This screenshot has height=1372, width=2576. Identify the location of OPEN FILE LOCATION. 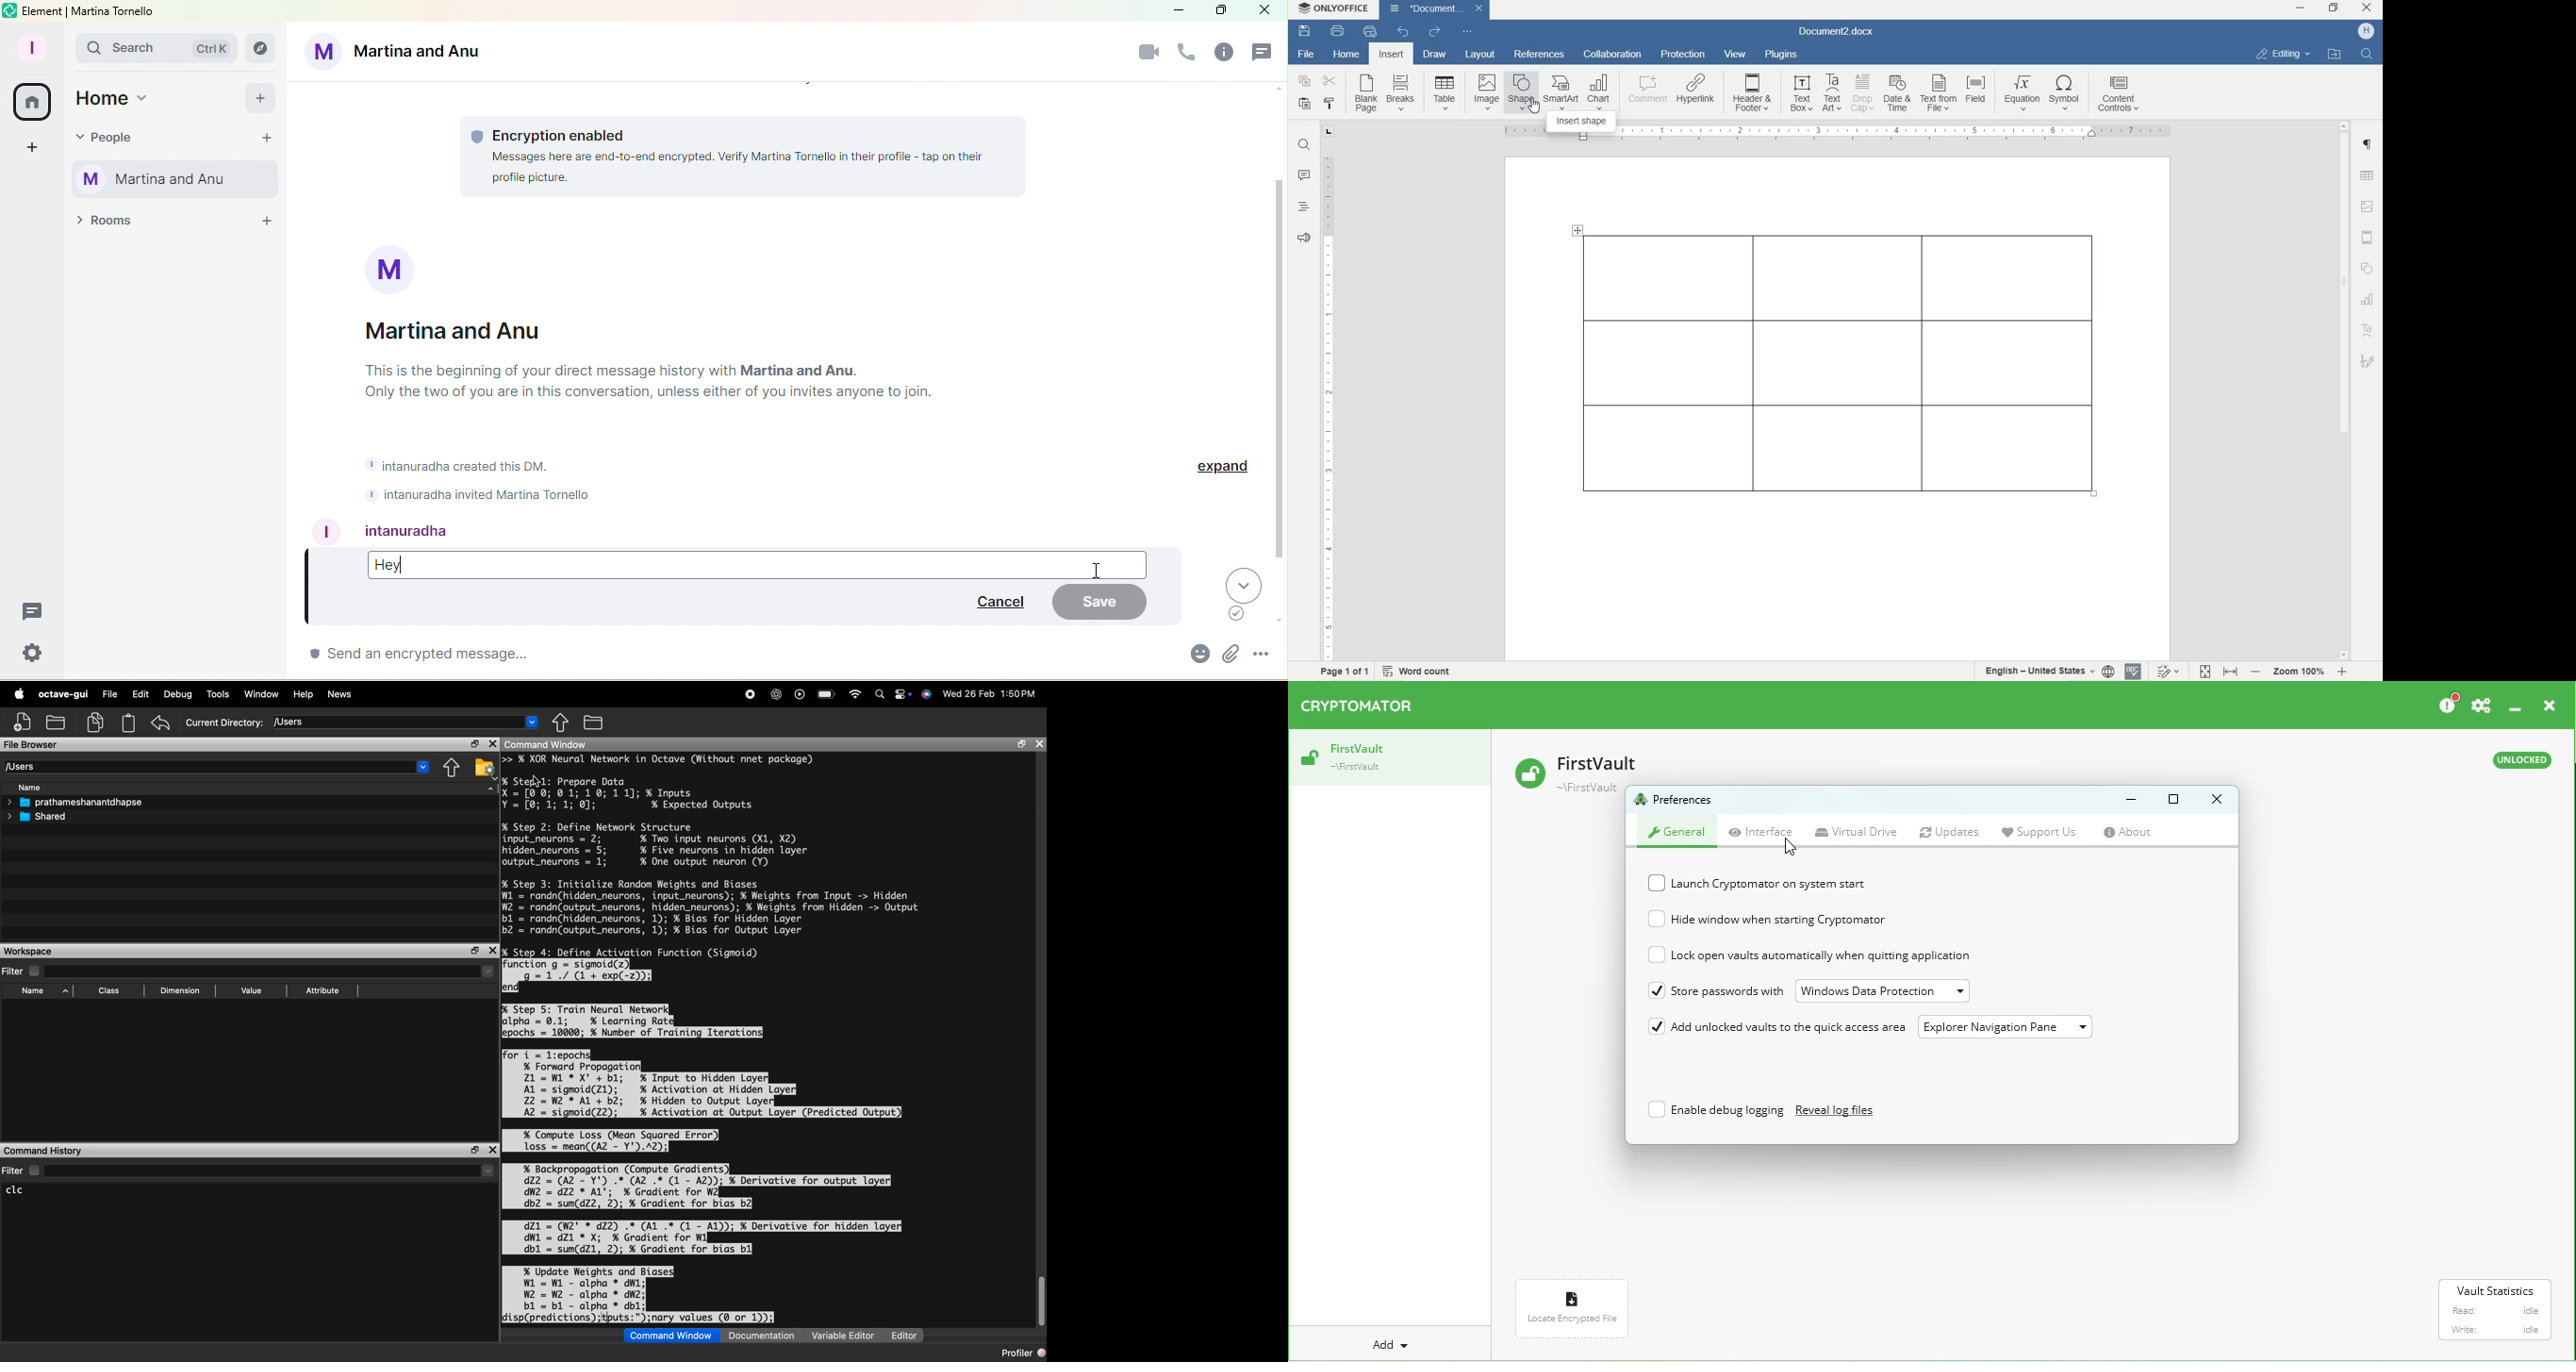
(2337, 55).